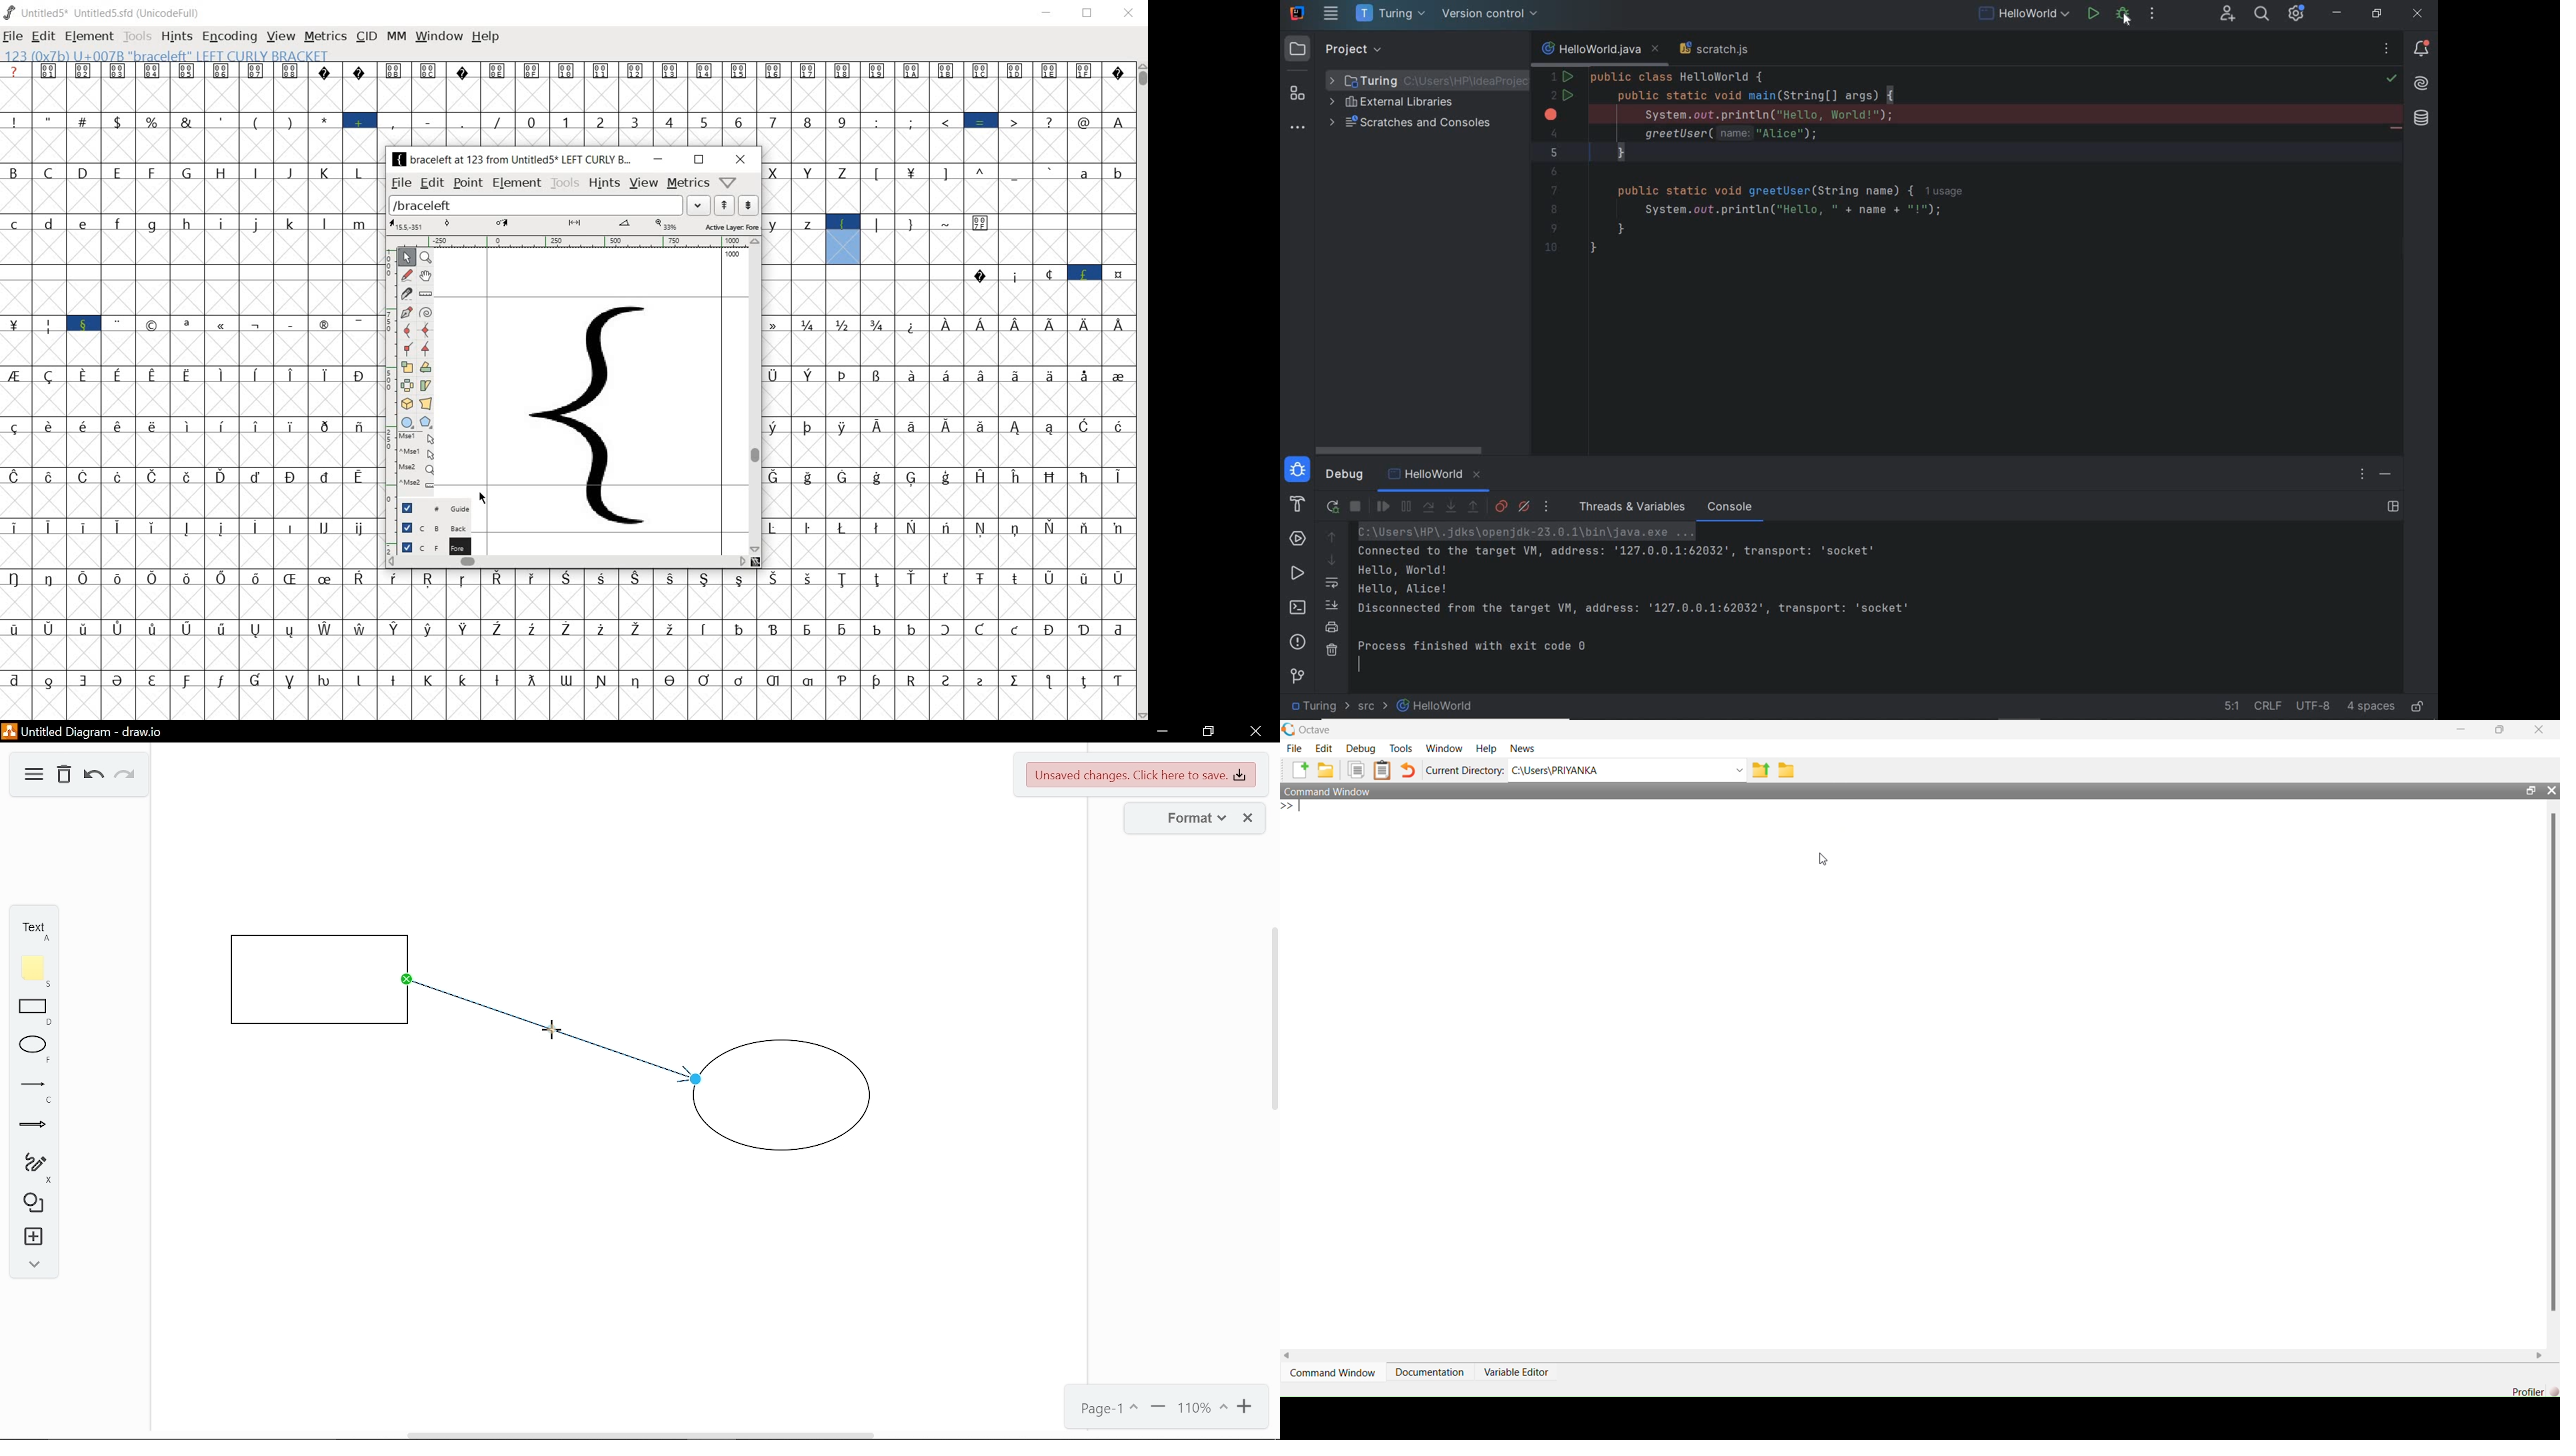  What do you see at coordinates (1428, 507) in the screenshot?
I see `step over` at bounding box center [1428, 507].